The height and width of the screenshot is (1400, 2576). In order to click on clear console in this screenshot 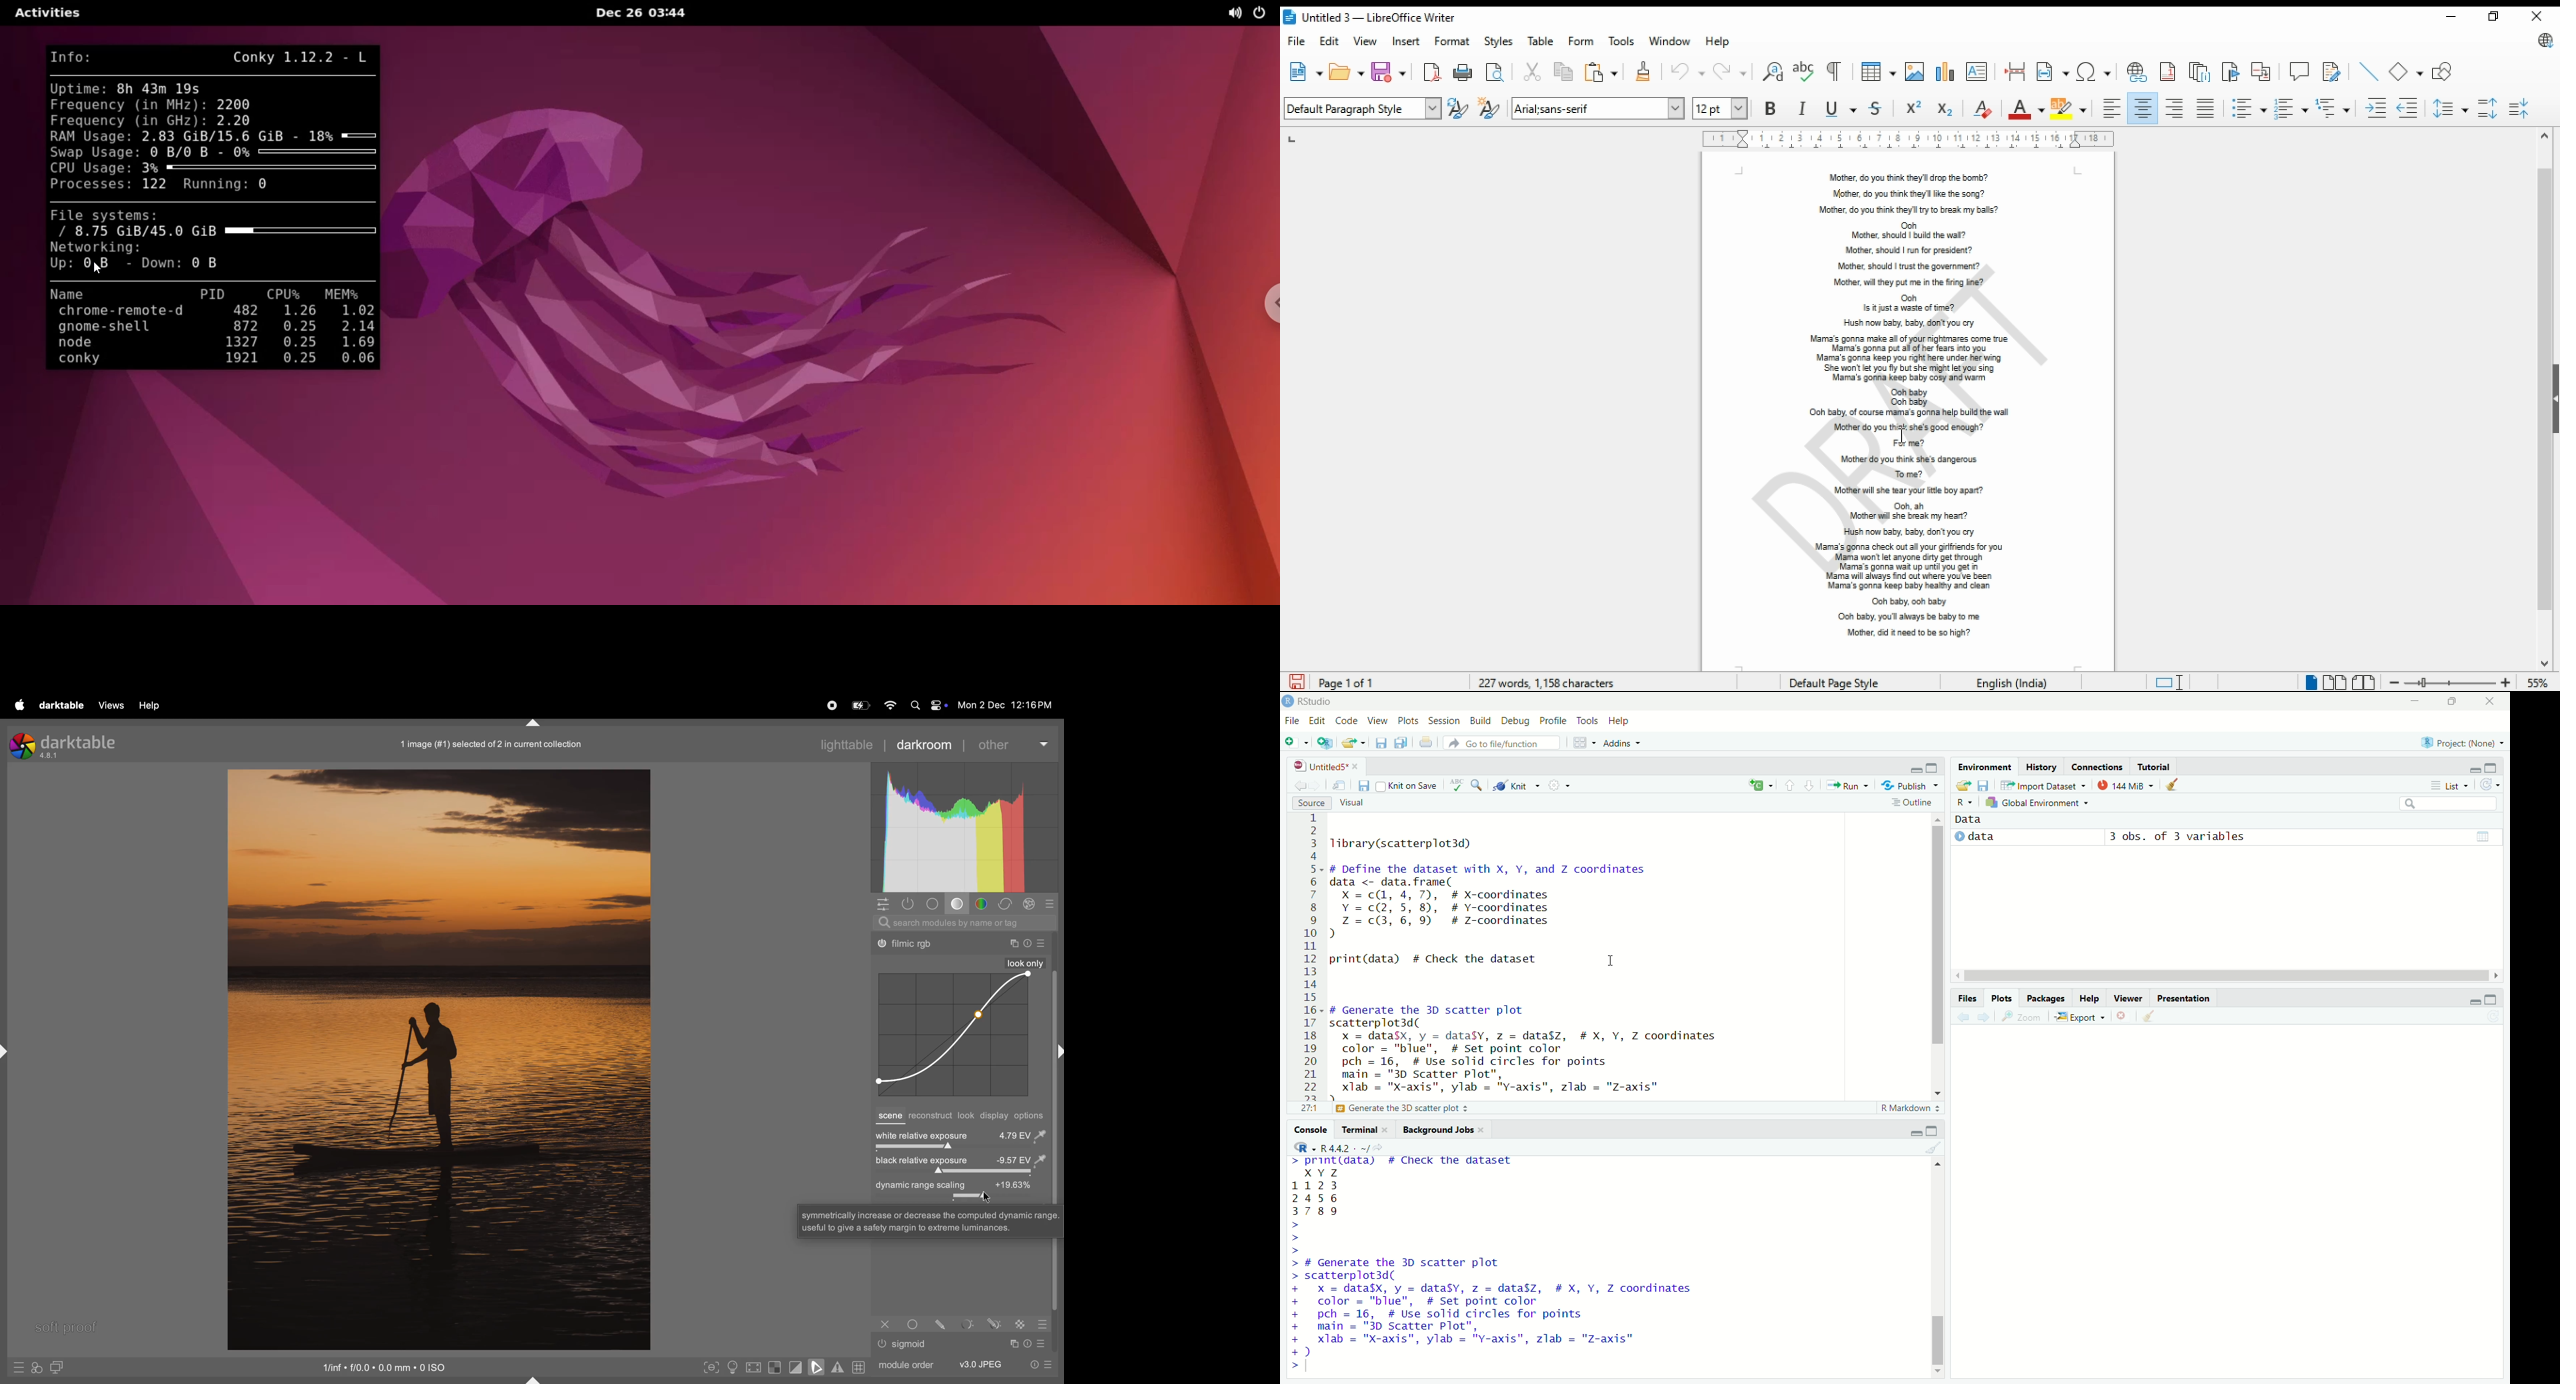, I will do `click(1932, 1149)`.